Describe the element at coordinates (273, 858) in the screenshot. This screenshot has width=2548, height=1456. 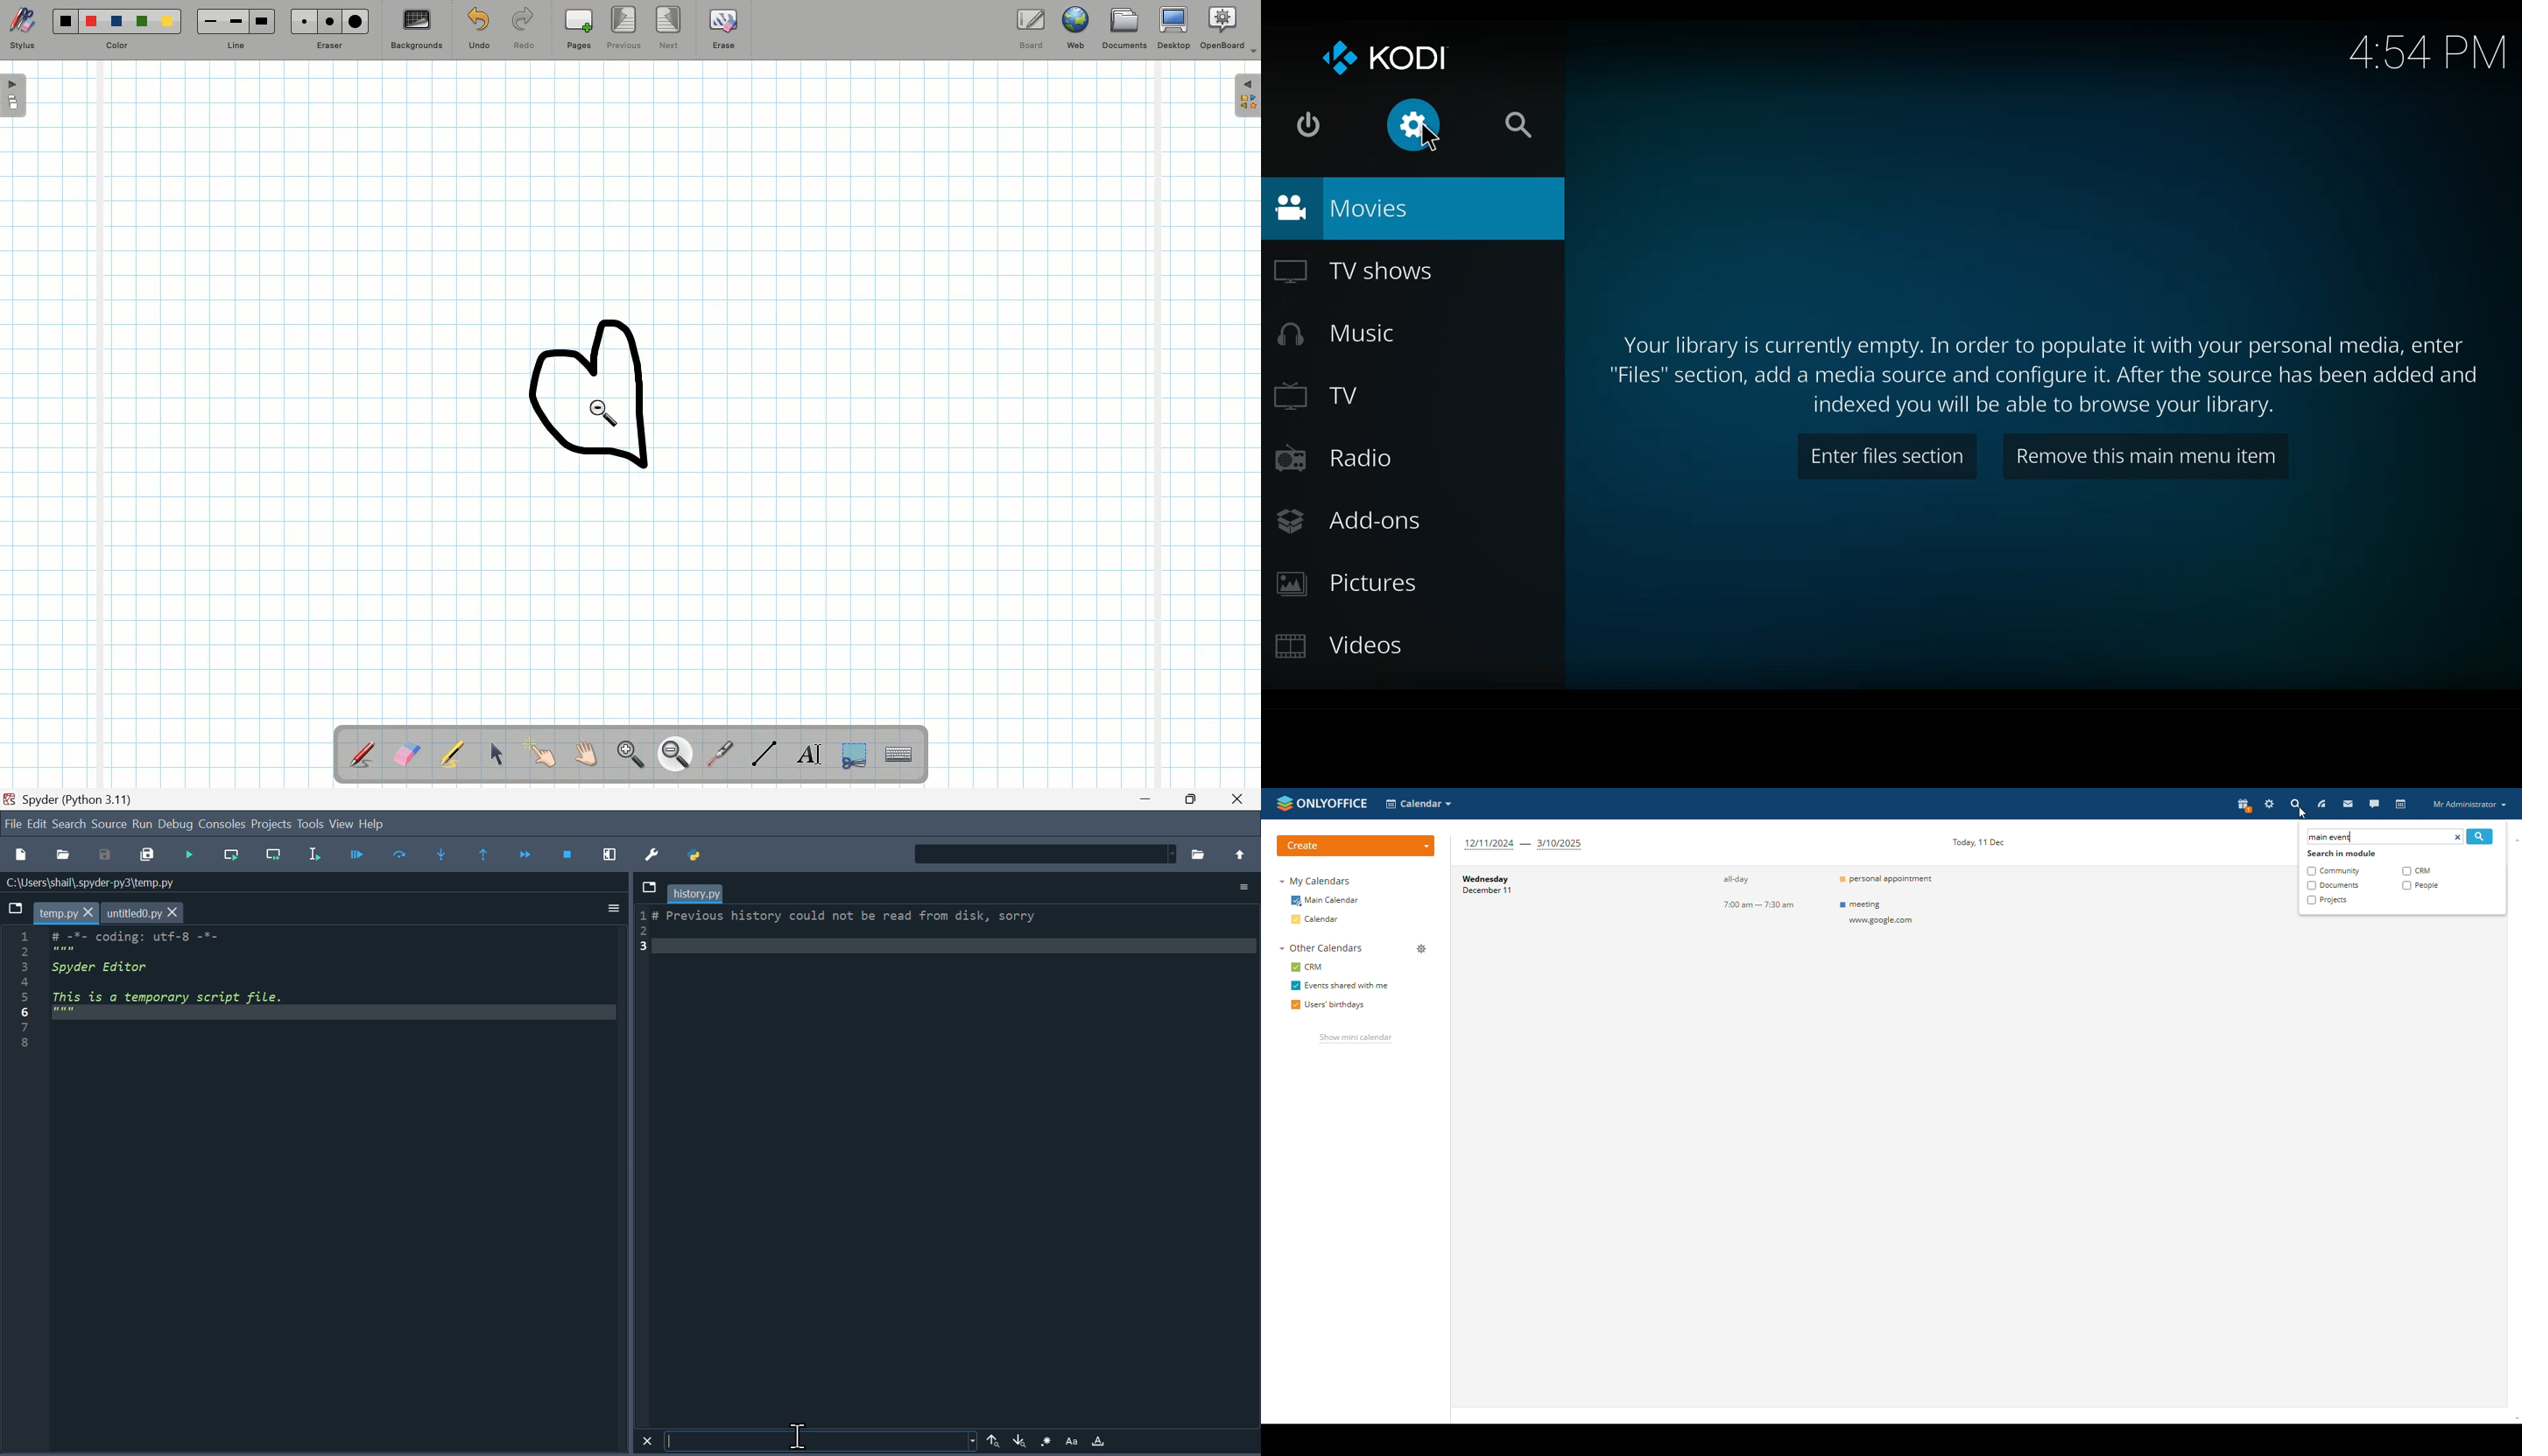
I see `Run current line and go to the next one` at that location.